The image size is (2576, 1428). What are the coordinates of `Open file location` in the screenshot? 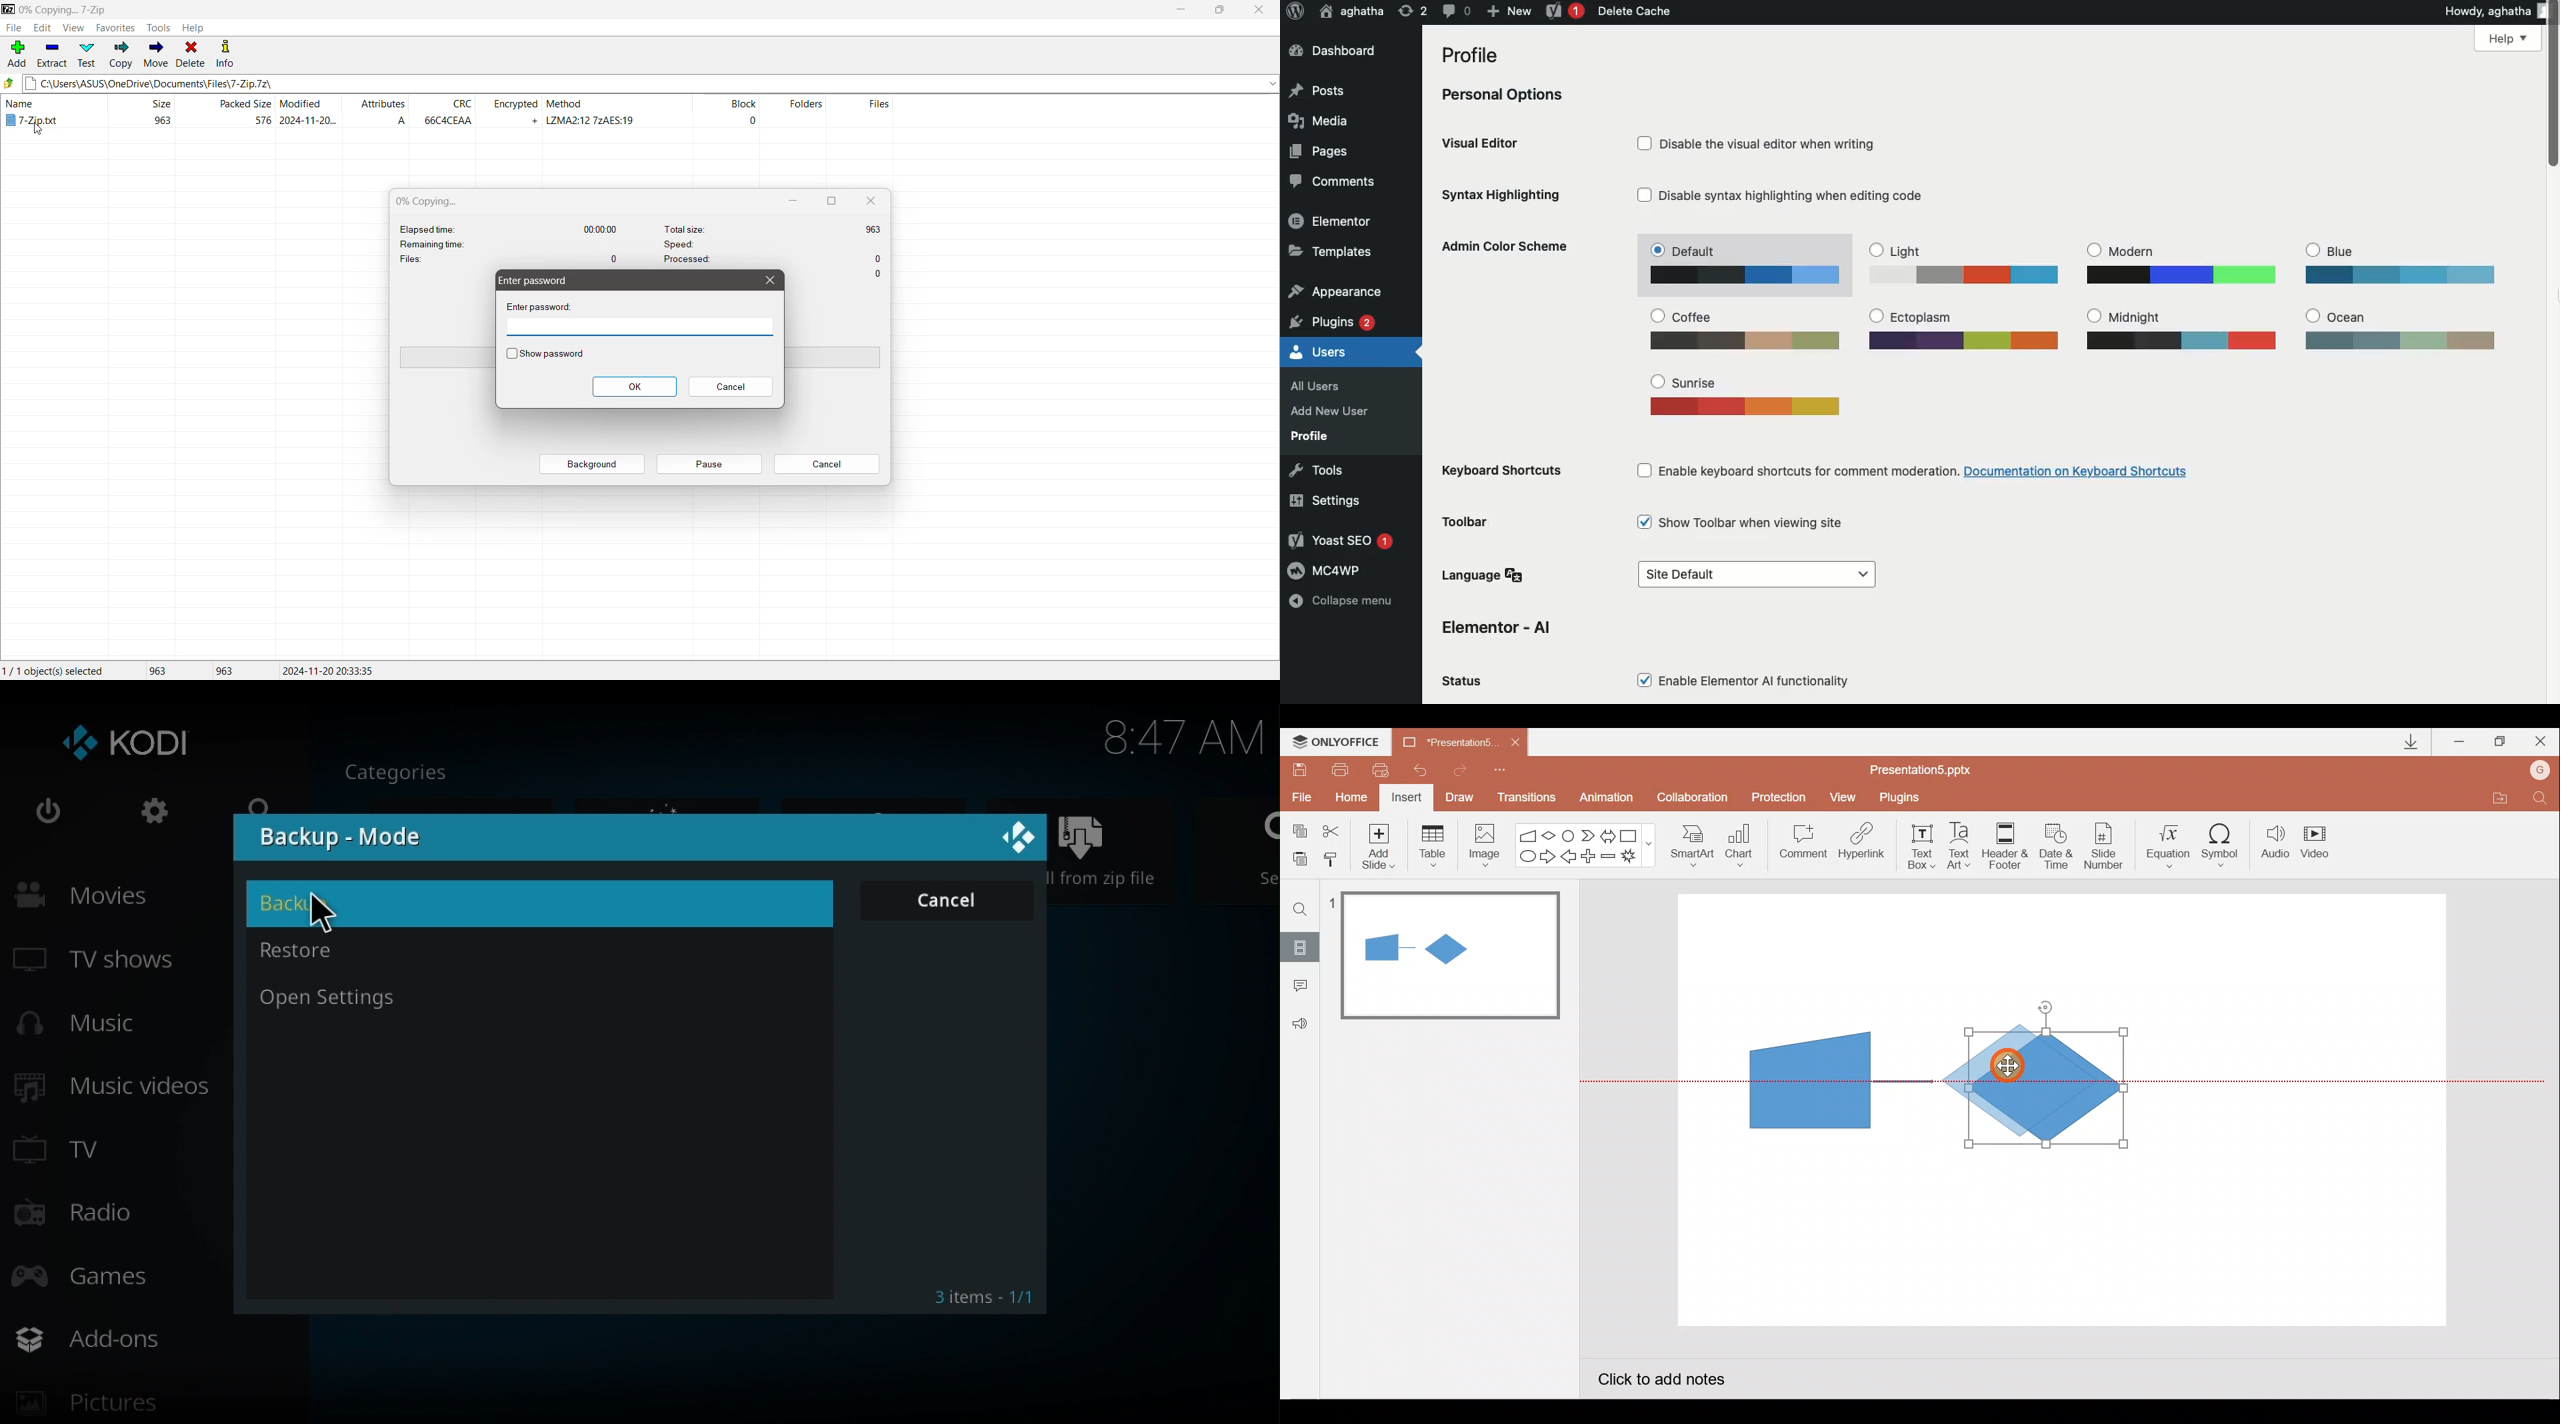 It's located at (2499, 800).